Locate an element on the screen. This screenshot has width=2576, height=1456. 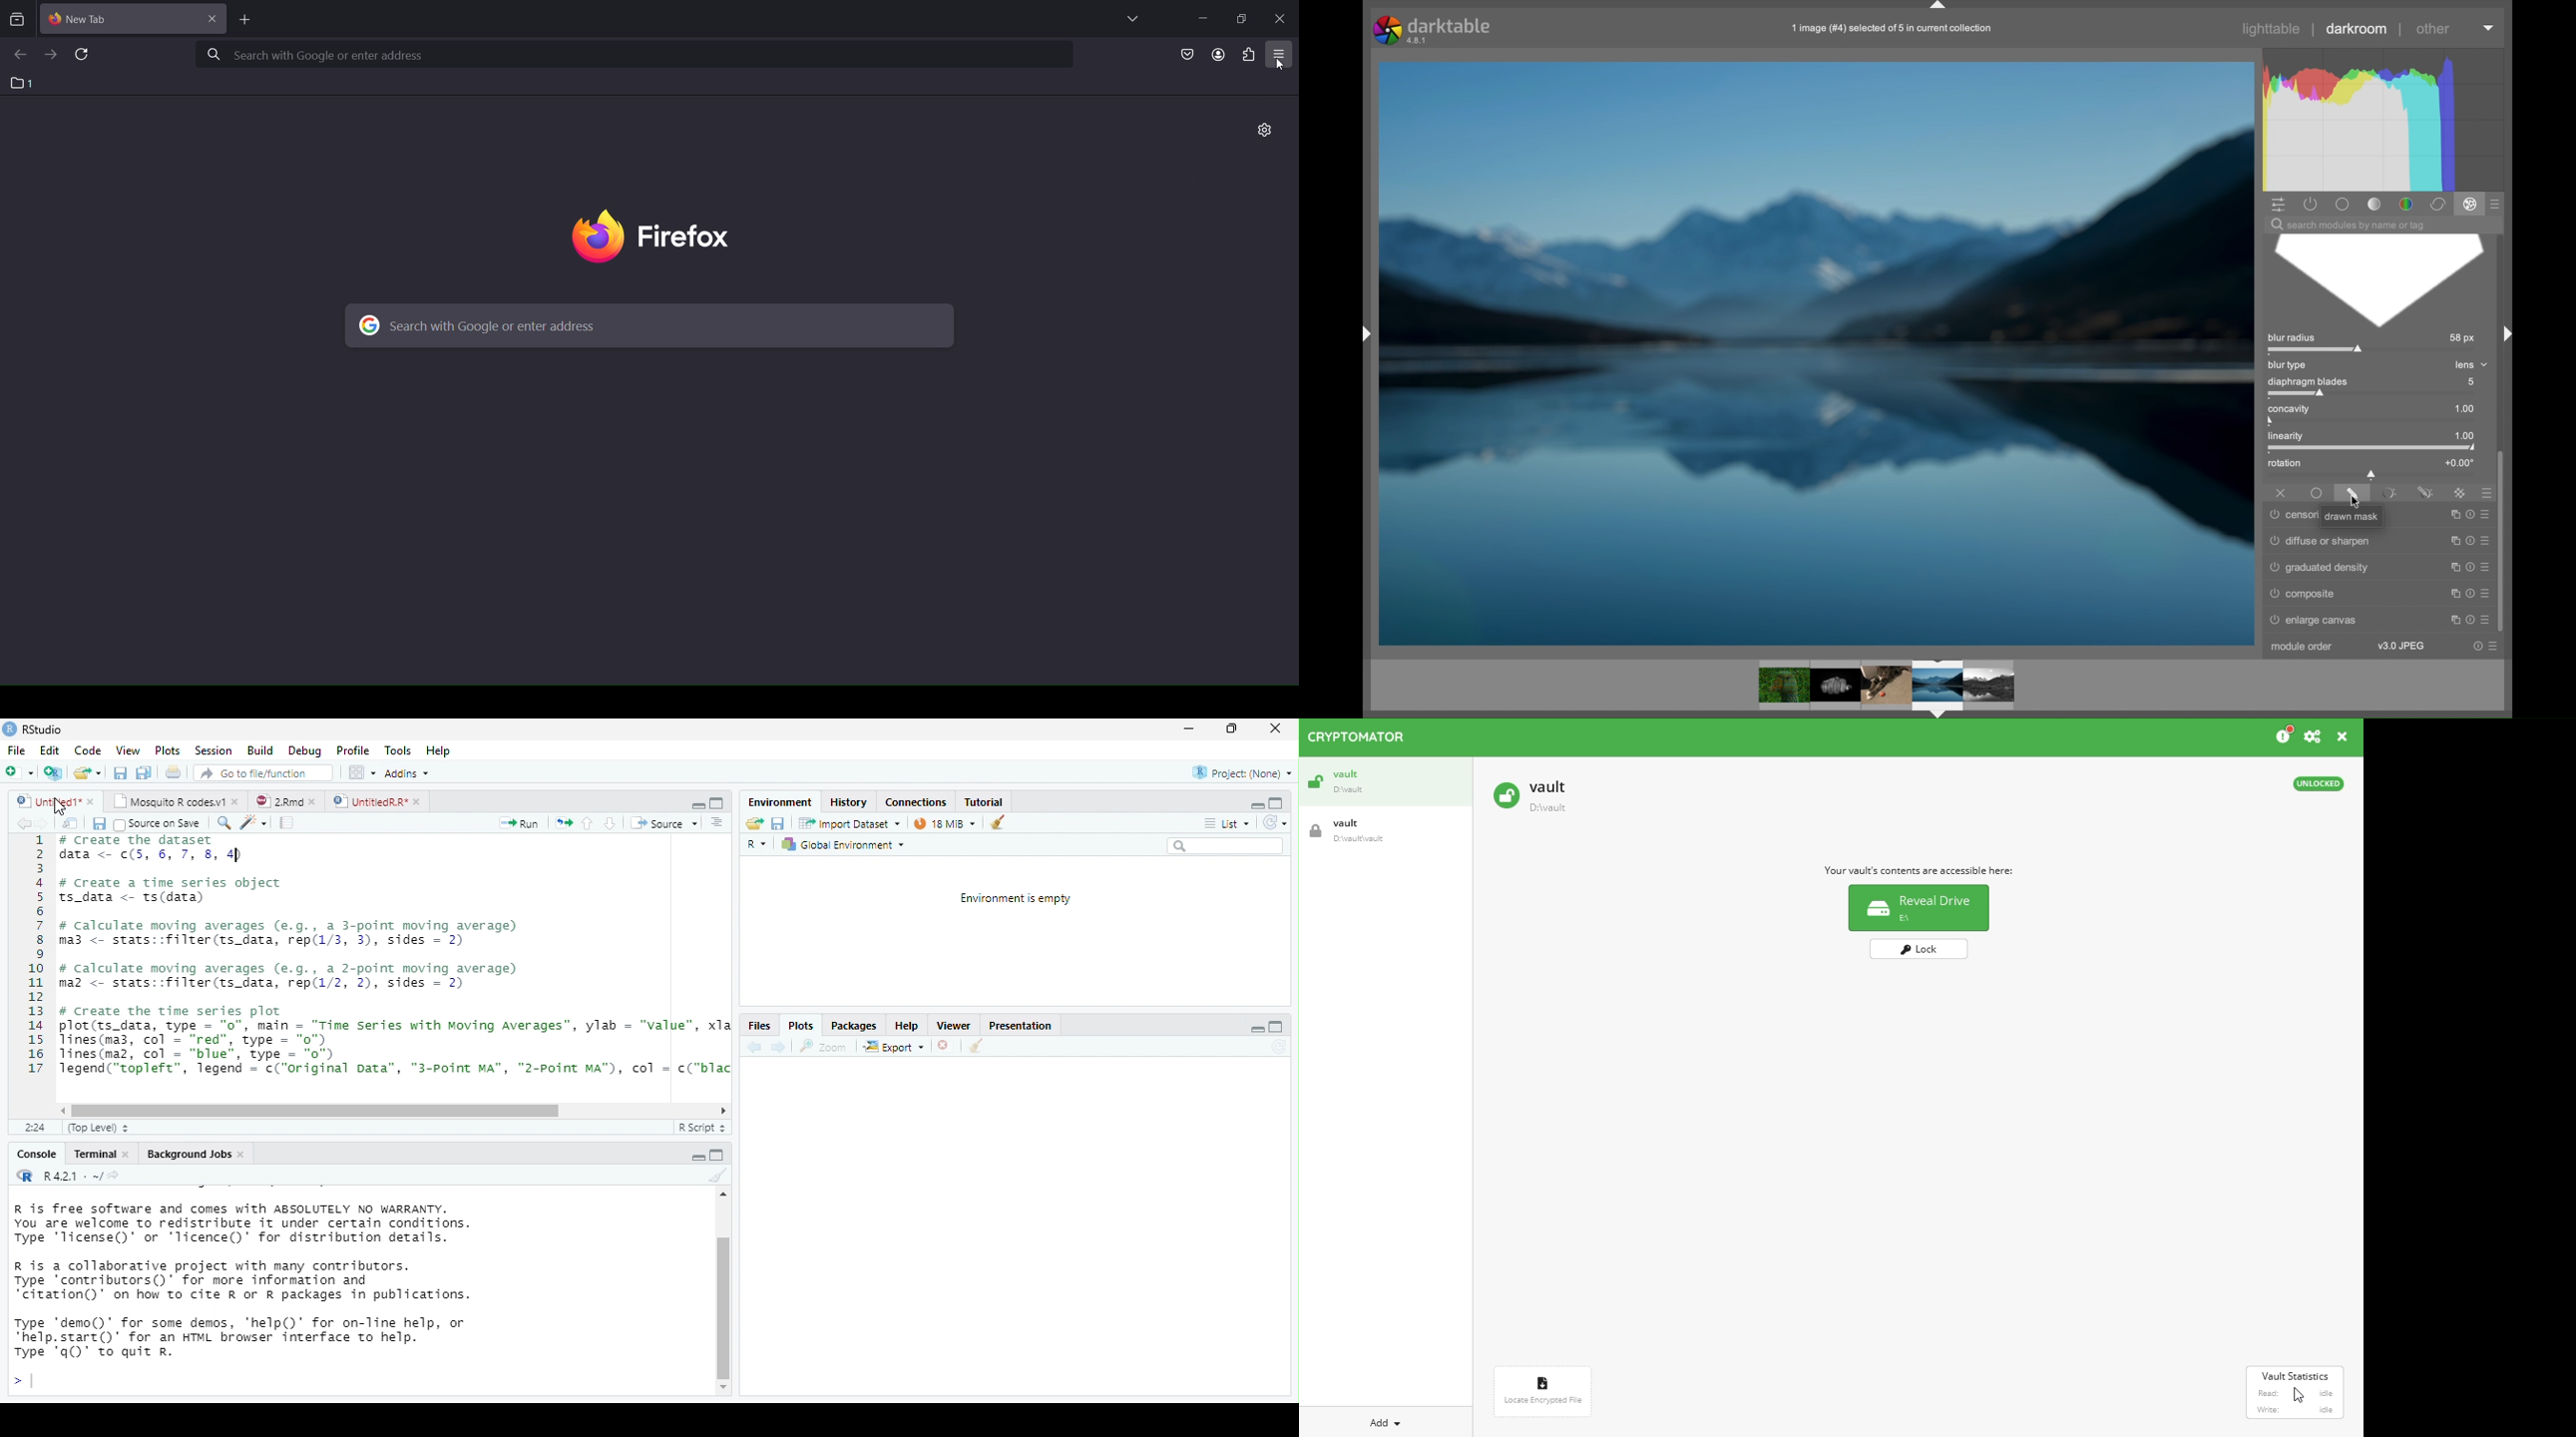
scrollbar up is located at coordinates (721, 1197).